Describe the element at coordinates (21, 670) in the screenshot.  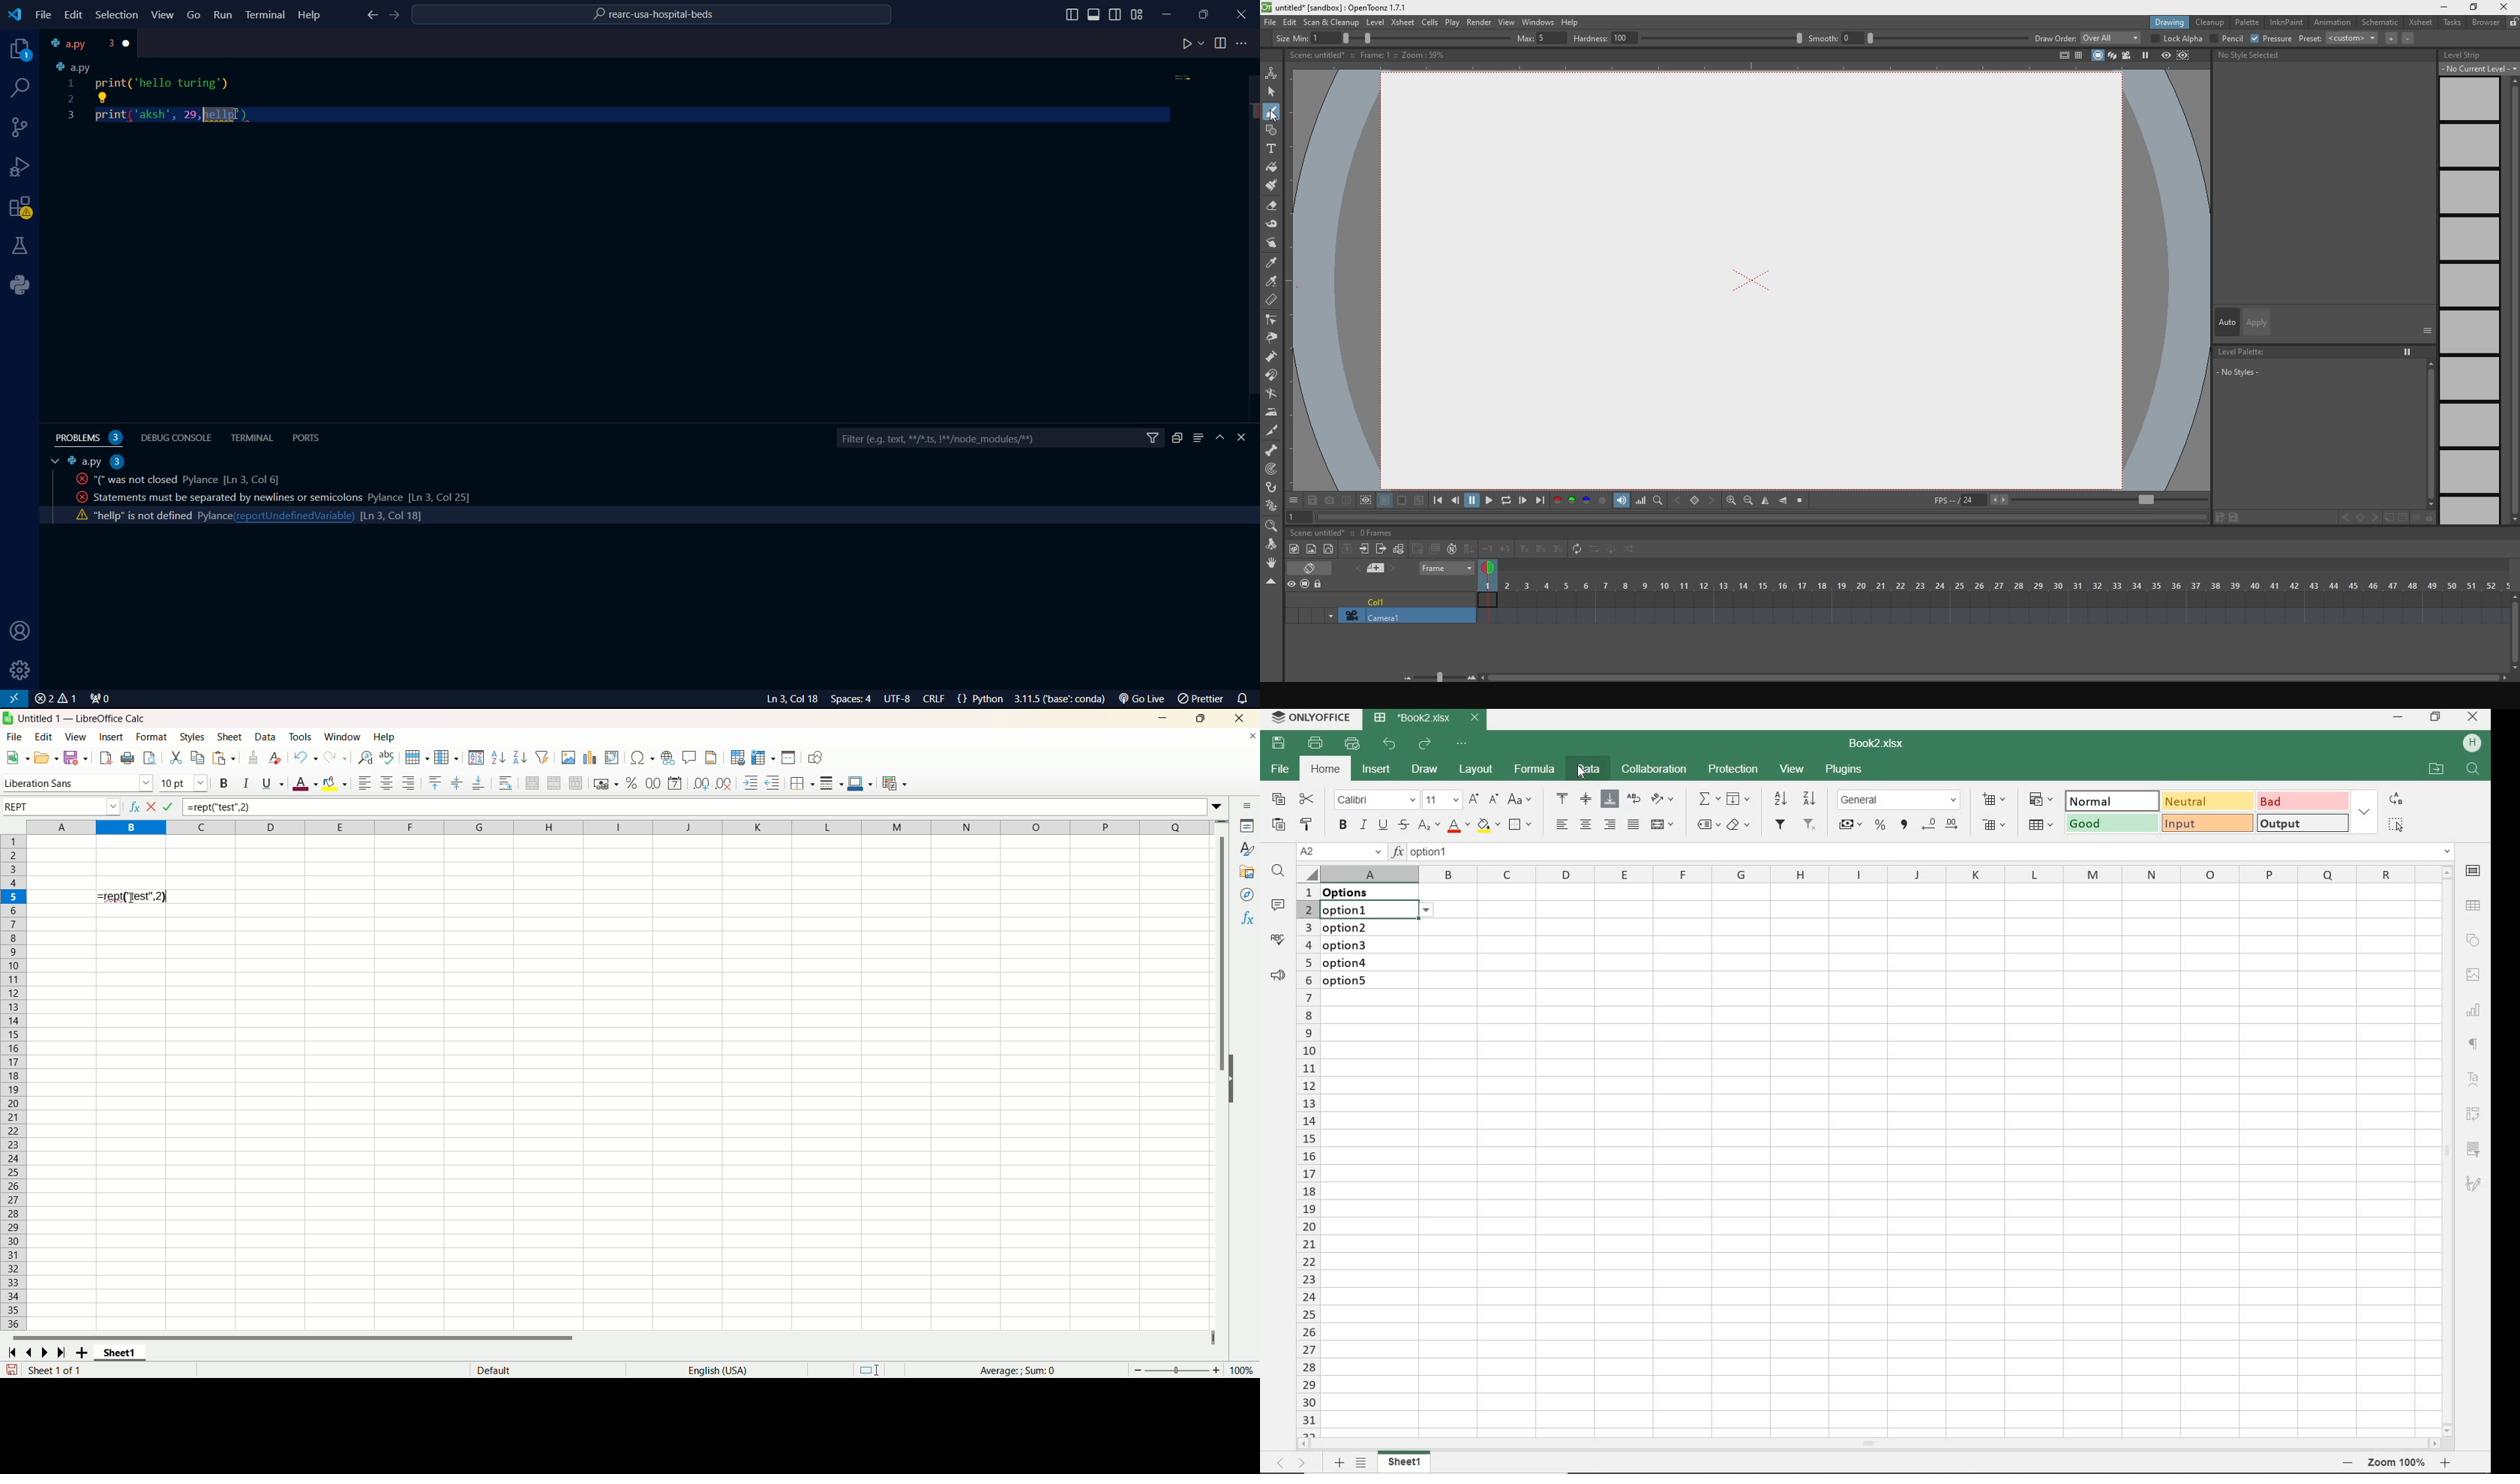
I see `settings` at that location.